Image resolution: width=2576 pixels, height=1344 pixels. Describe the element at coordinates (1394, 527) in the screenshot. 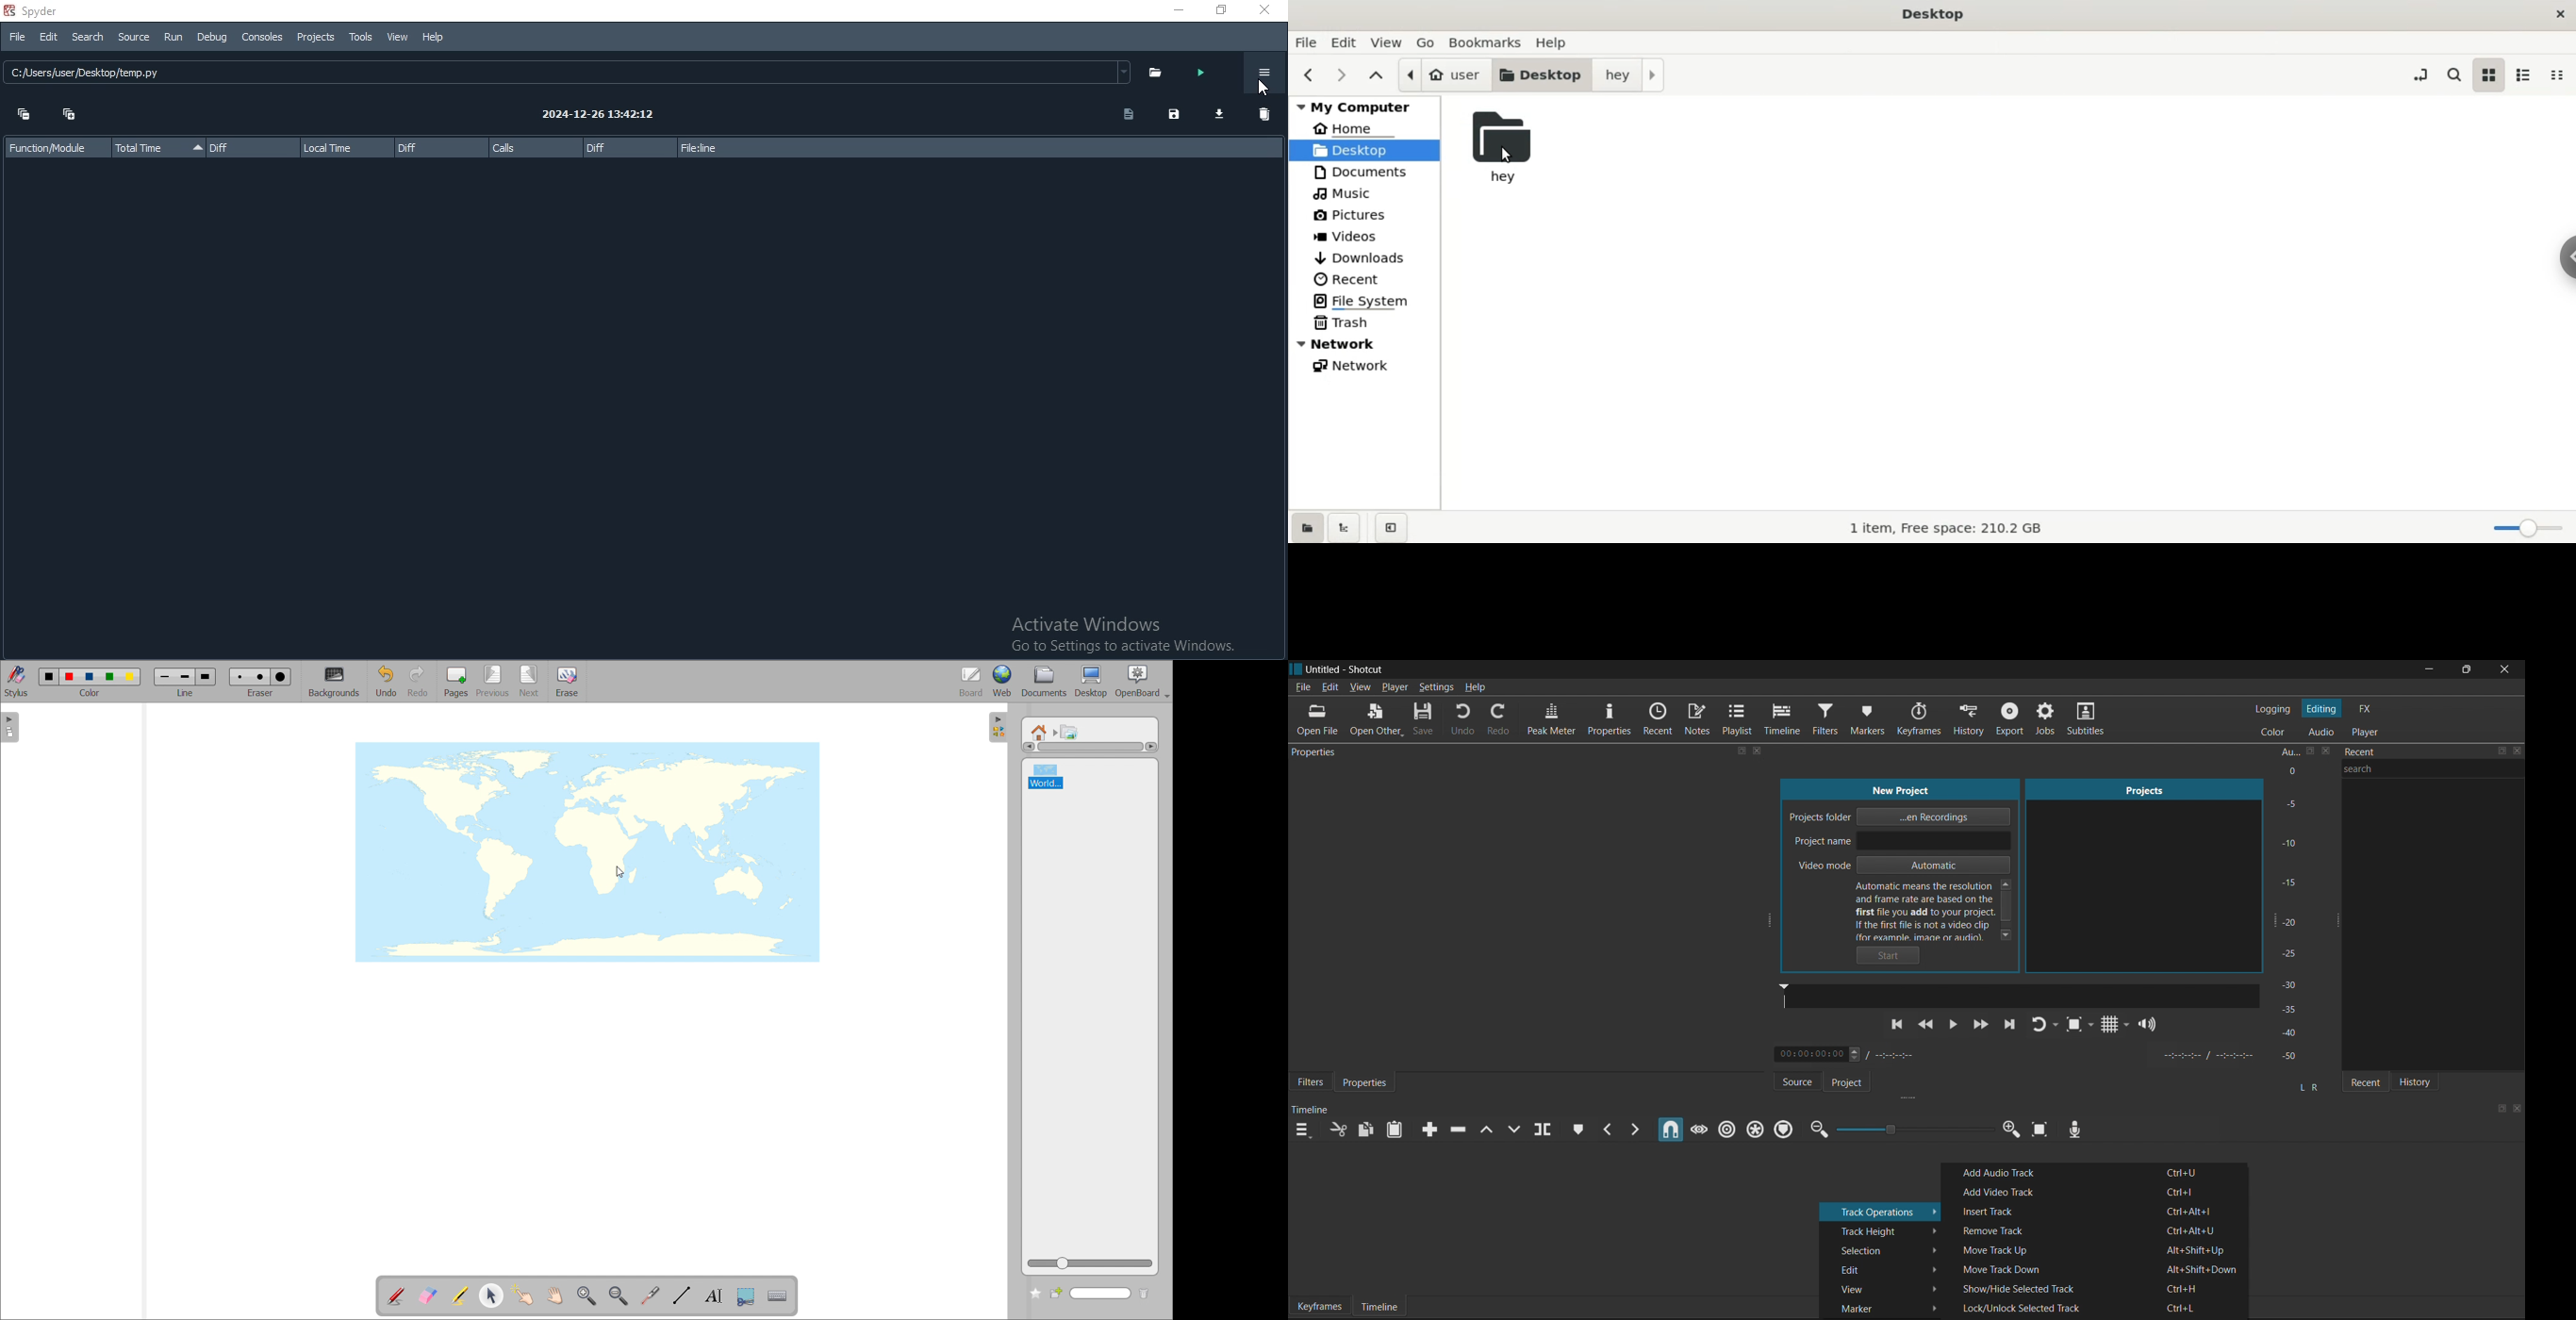

I see `close sidebar` at that location.